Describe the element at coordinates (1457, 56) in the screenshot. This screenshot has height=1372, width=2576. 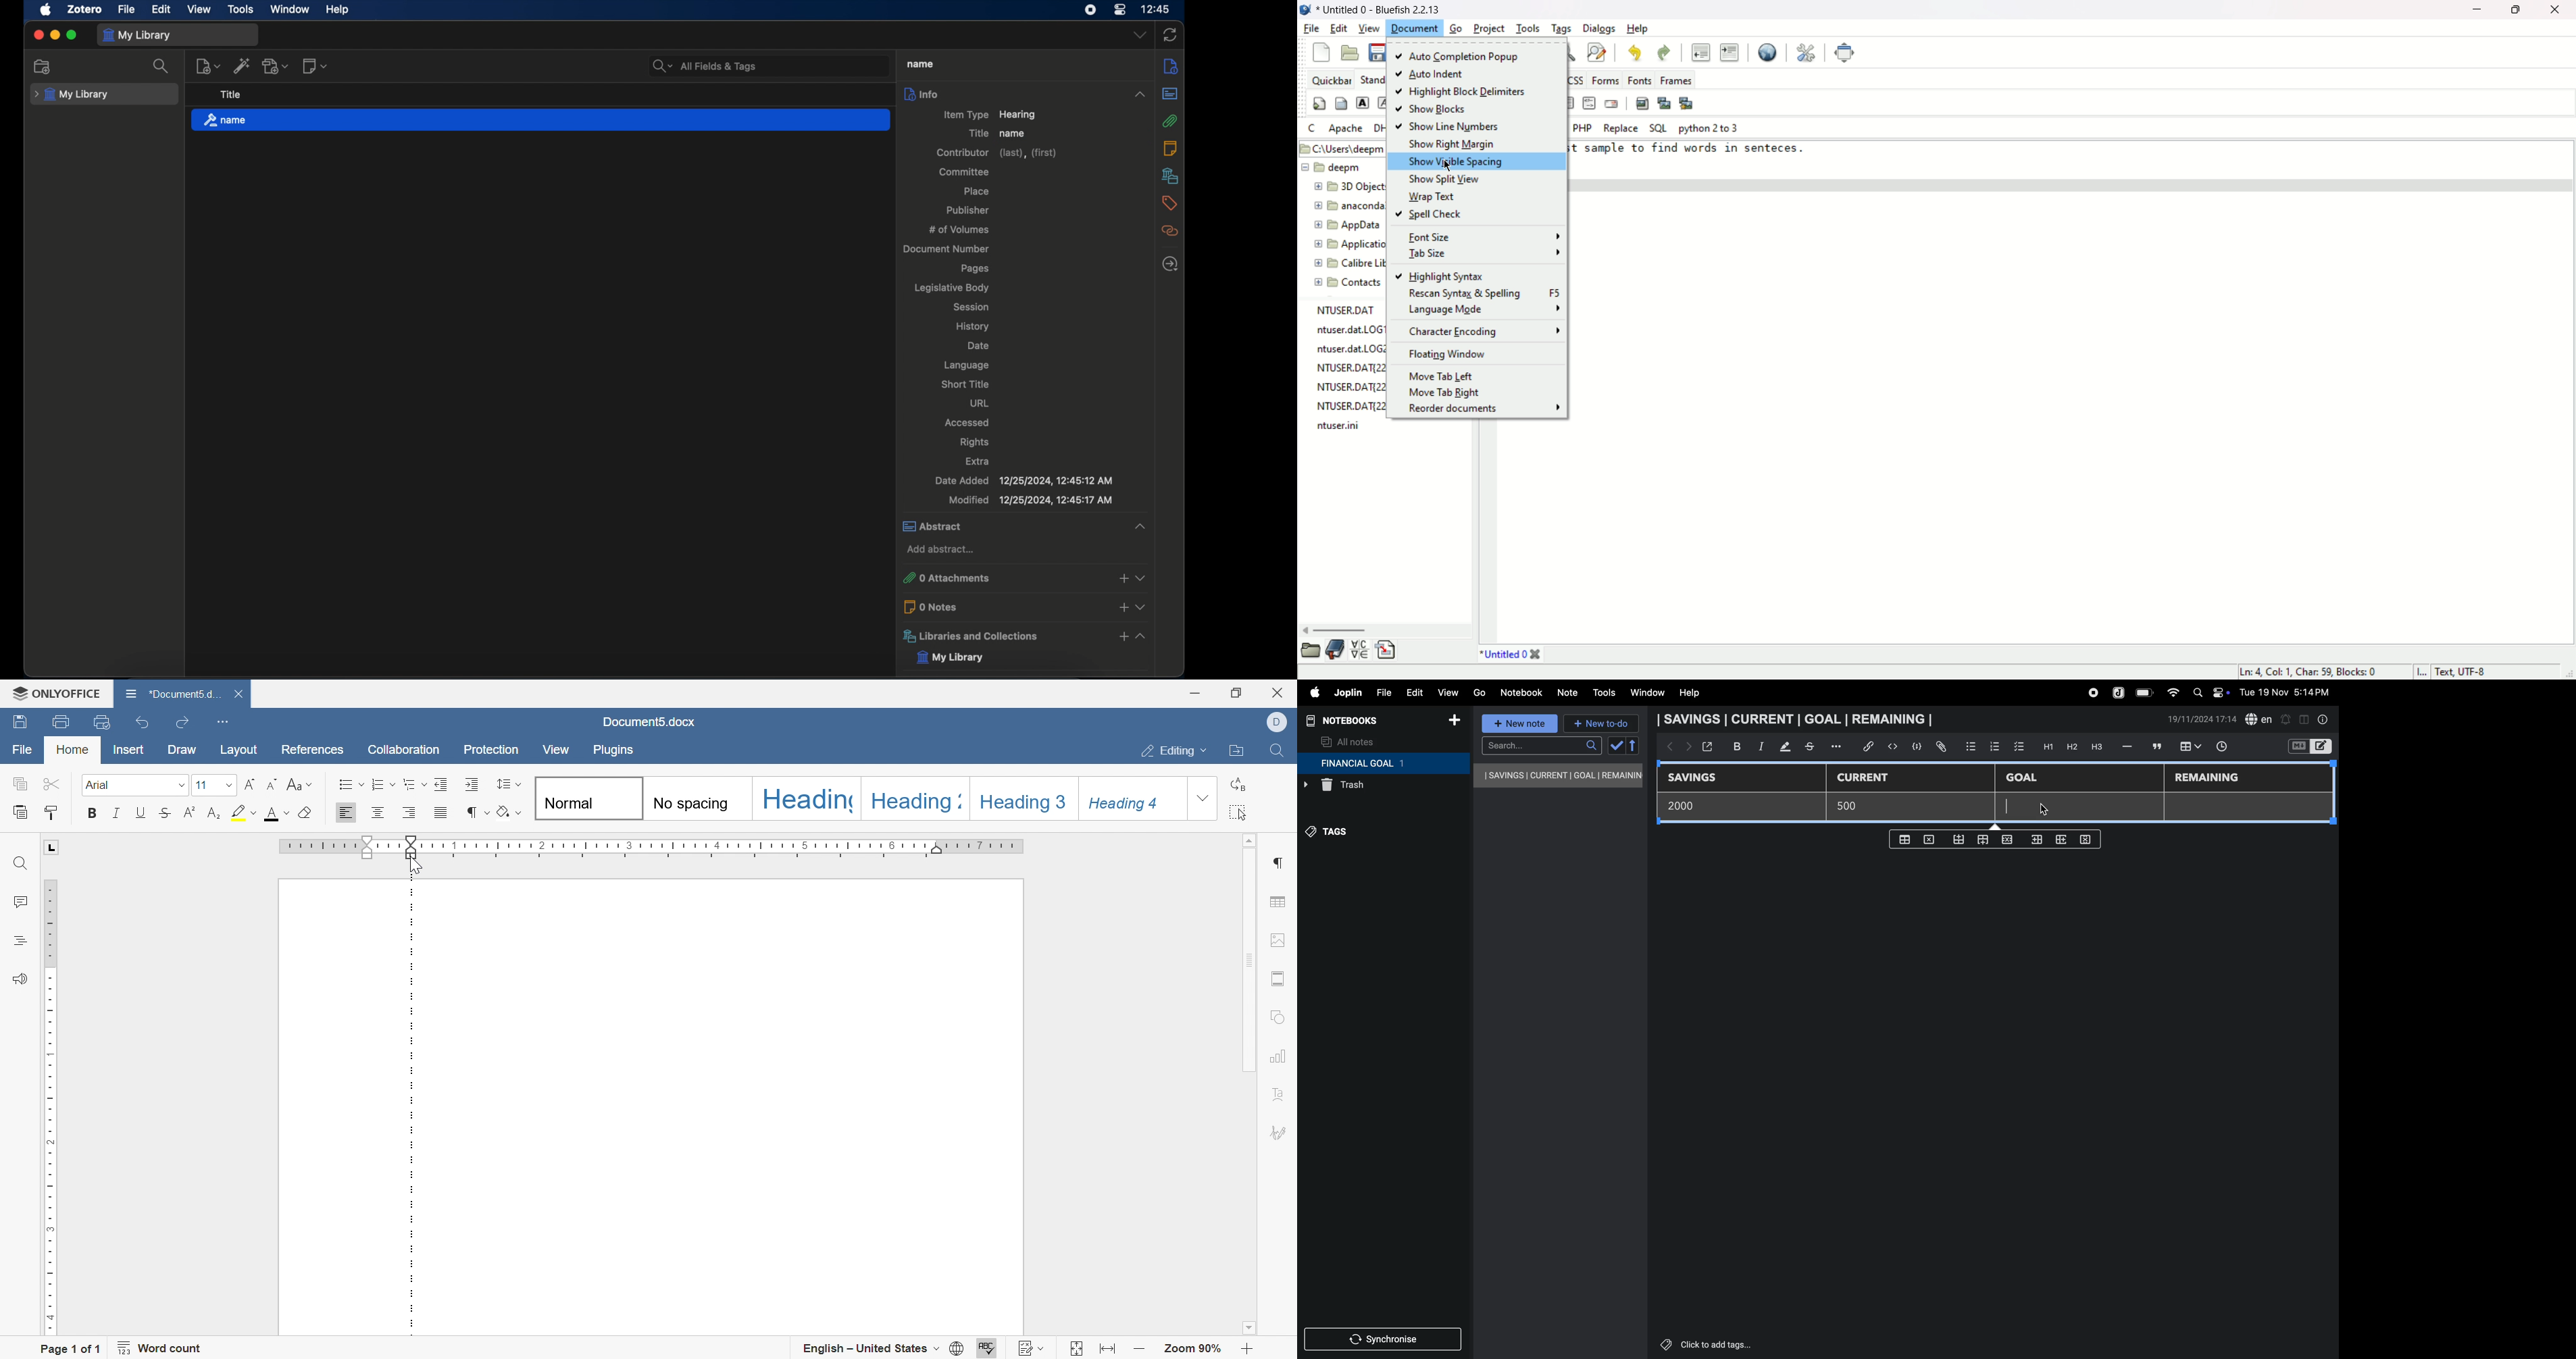
I see `auto completion popup` at that location.